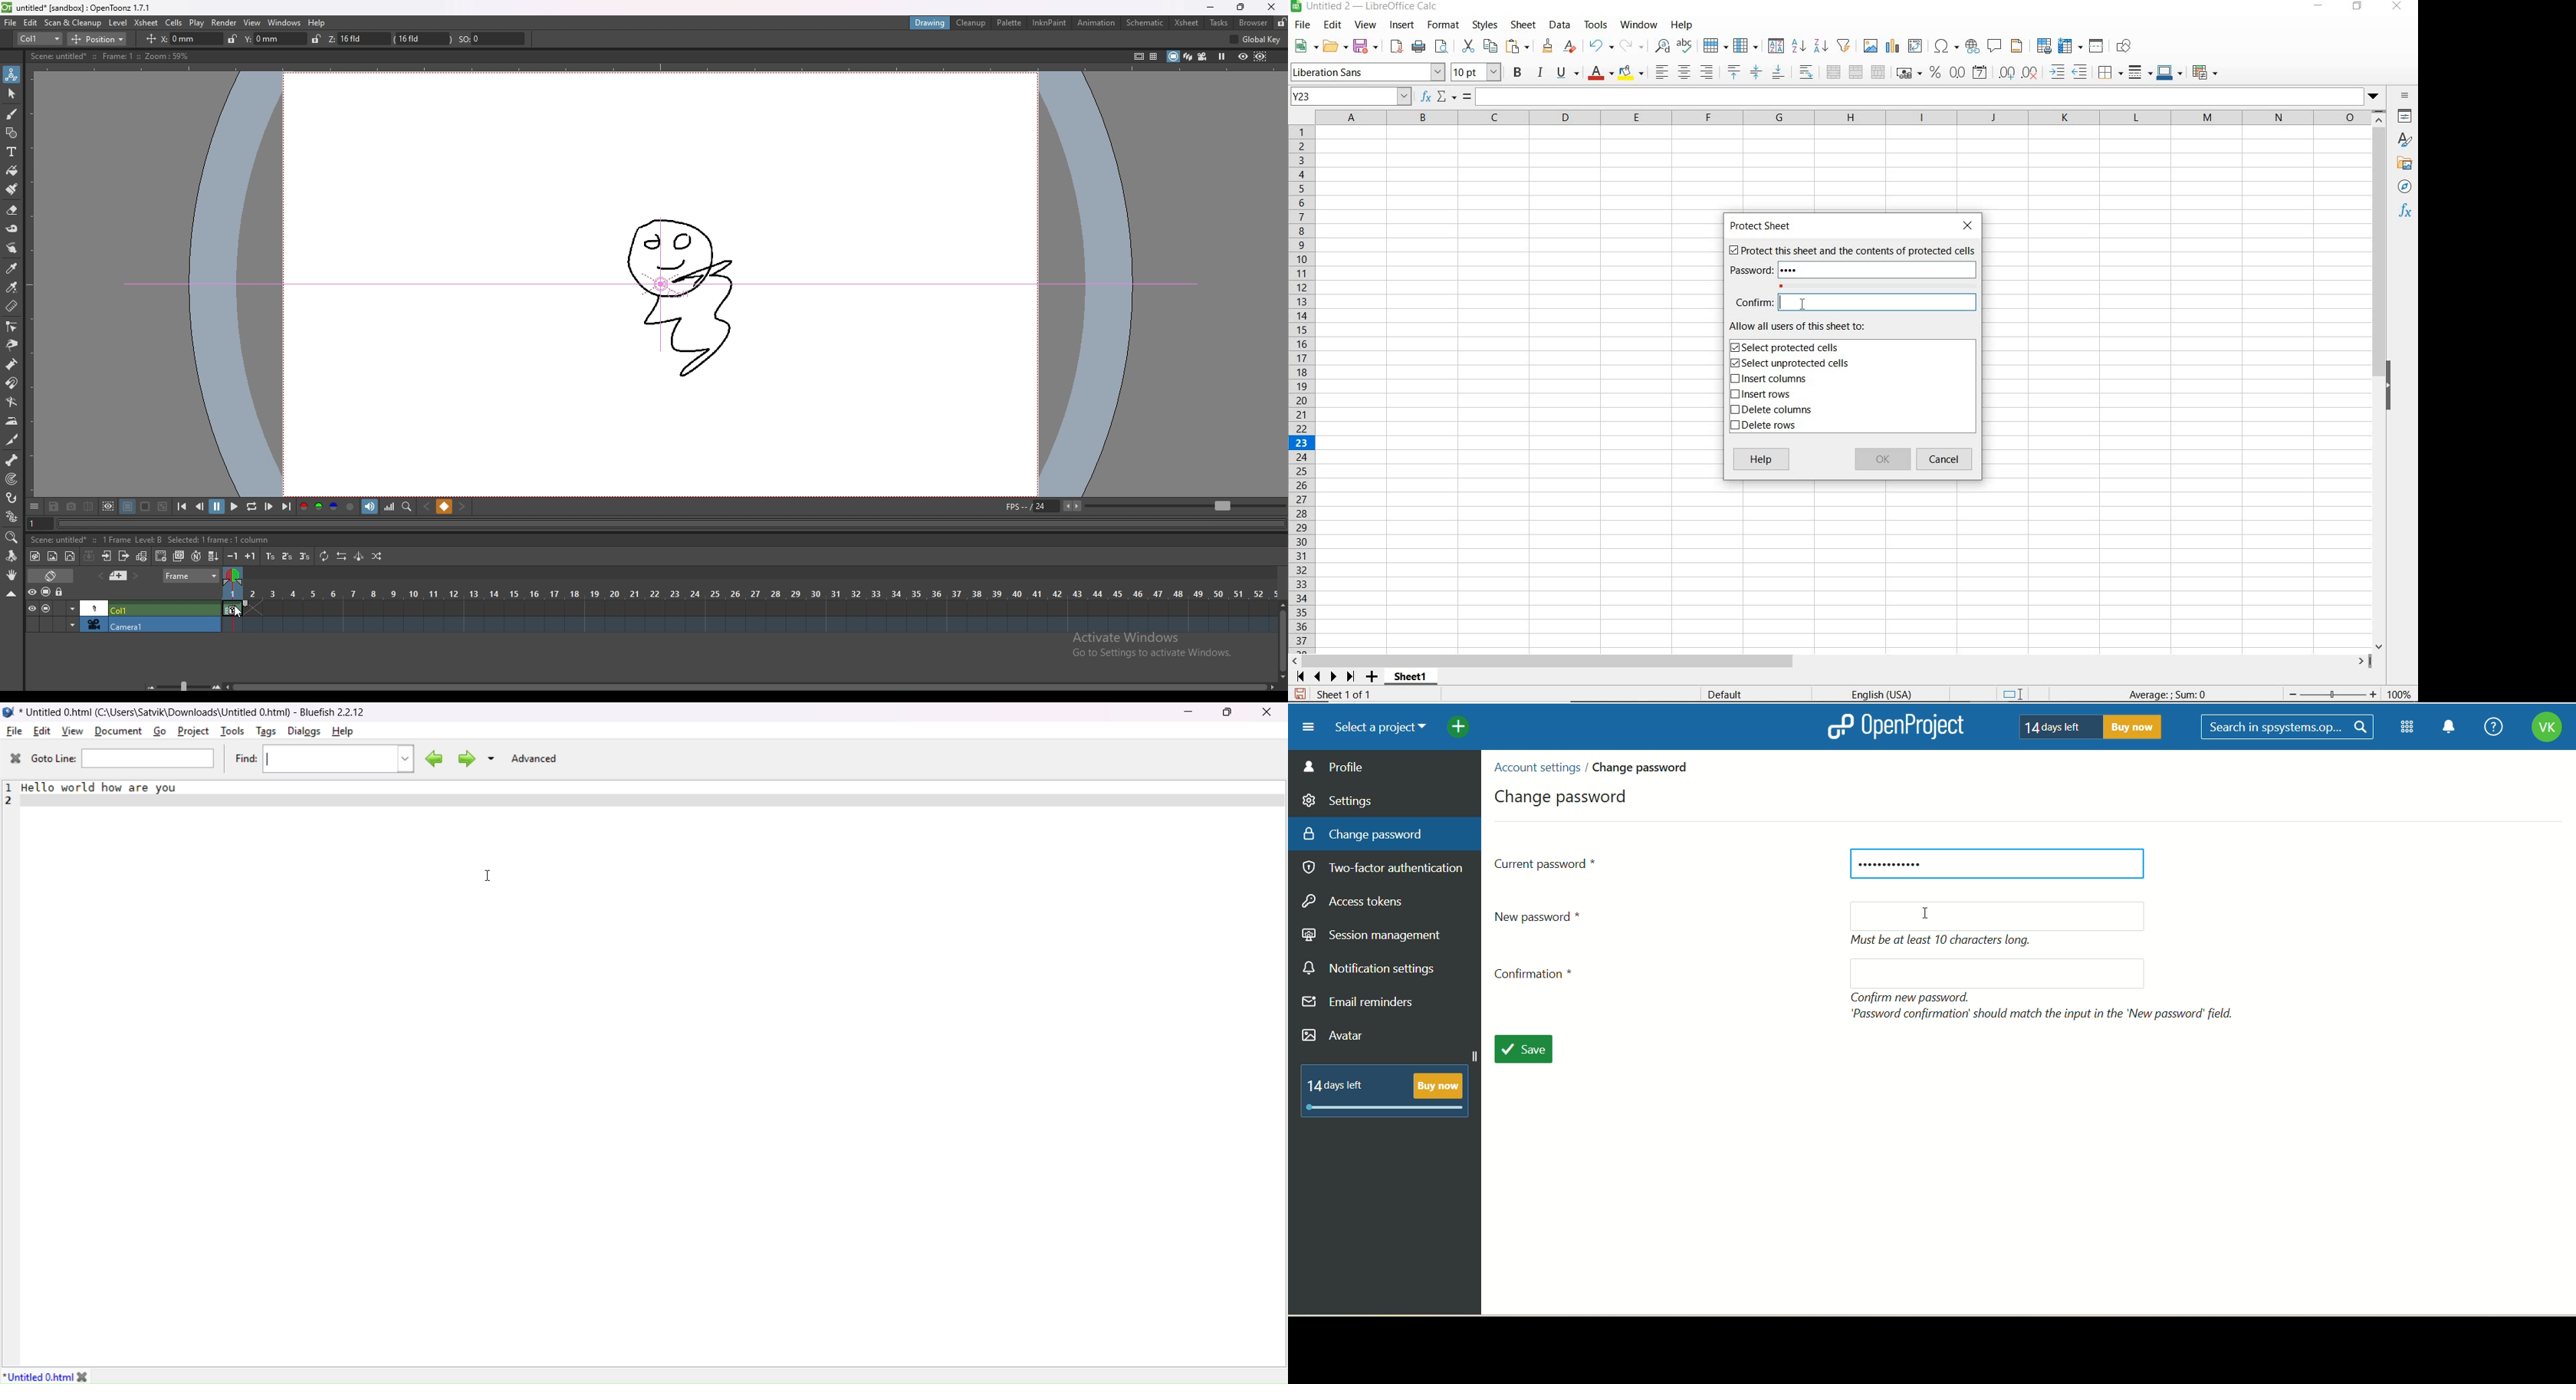  I want to click on FORMULA, so click(1468, 97).